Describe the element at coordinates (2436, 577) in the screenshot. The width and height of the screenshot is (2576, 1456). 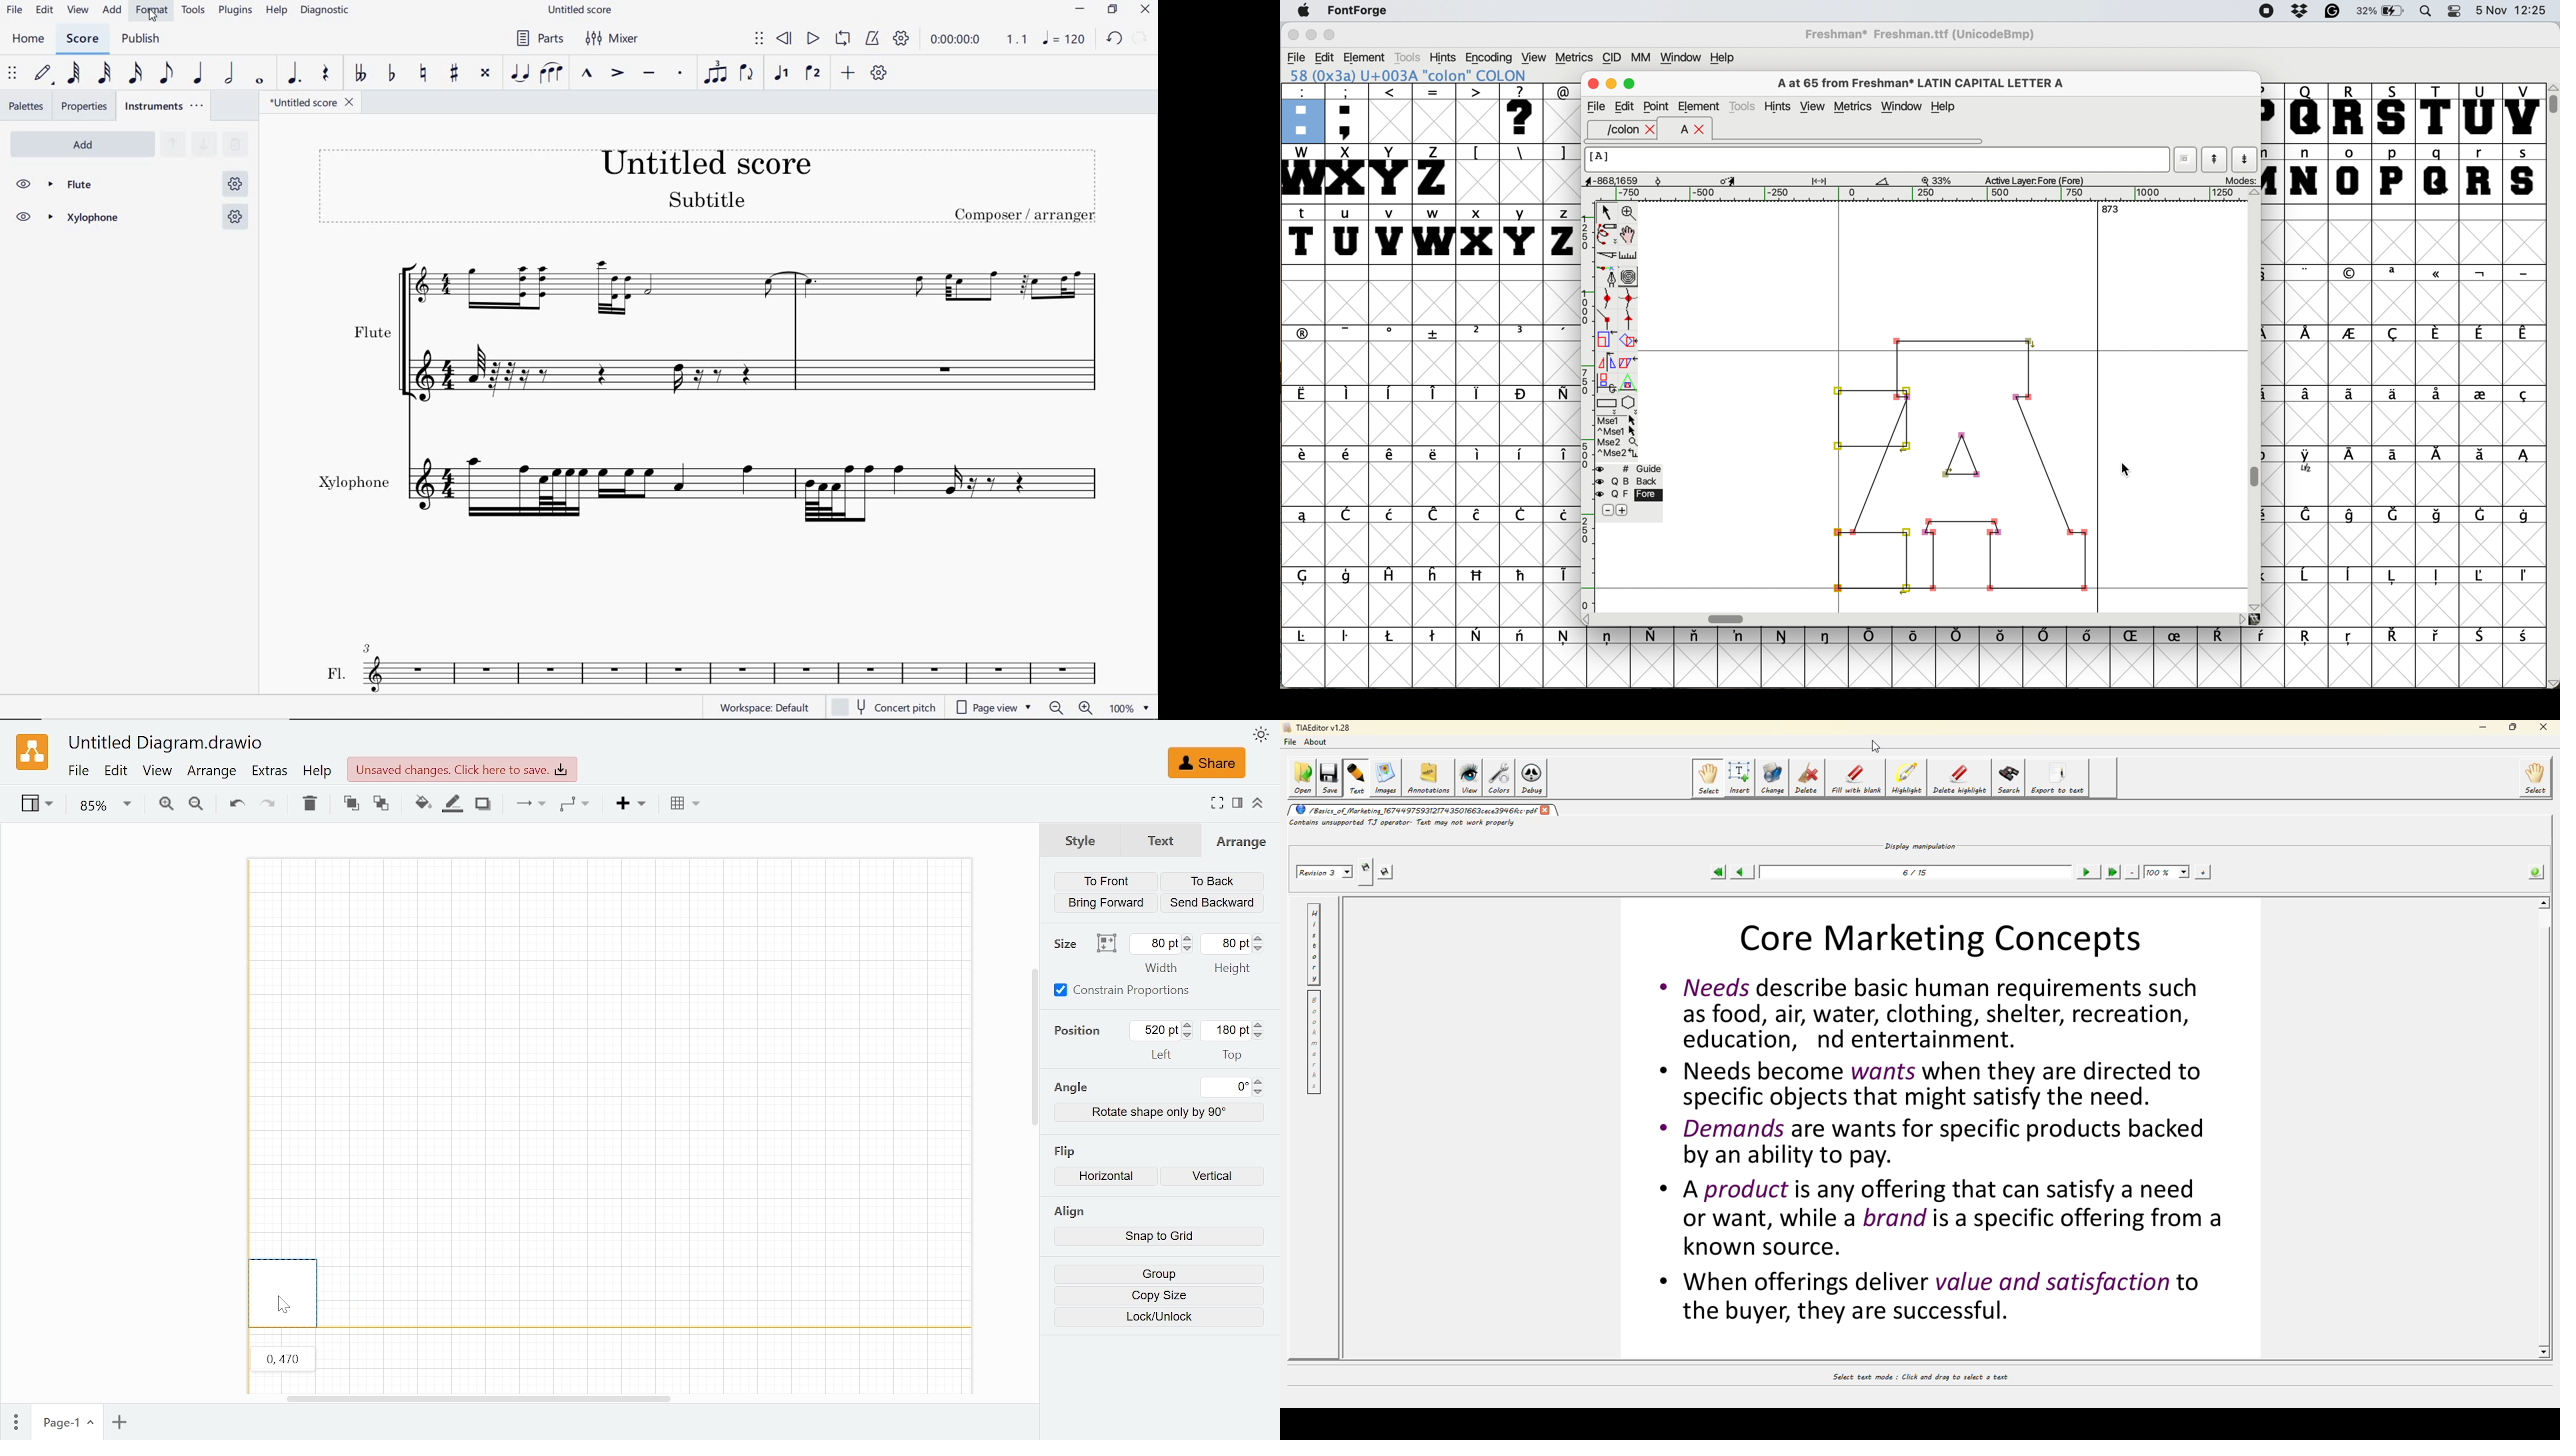
I see `symbol` at that location.